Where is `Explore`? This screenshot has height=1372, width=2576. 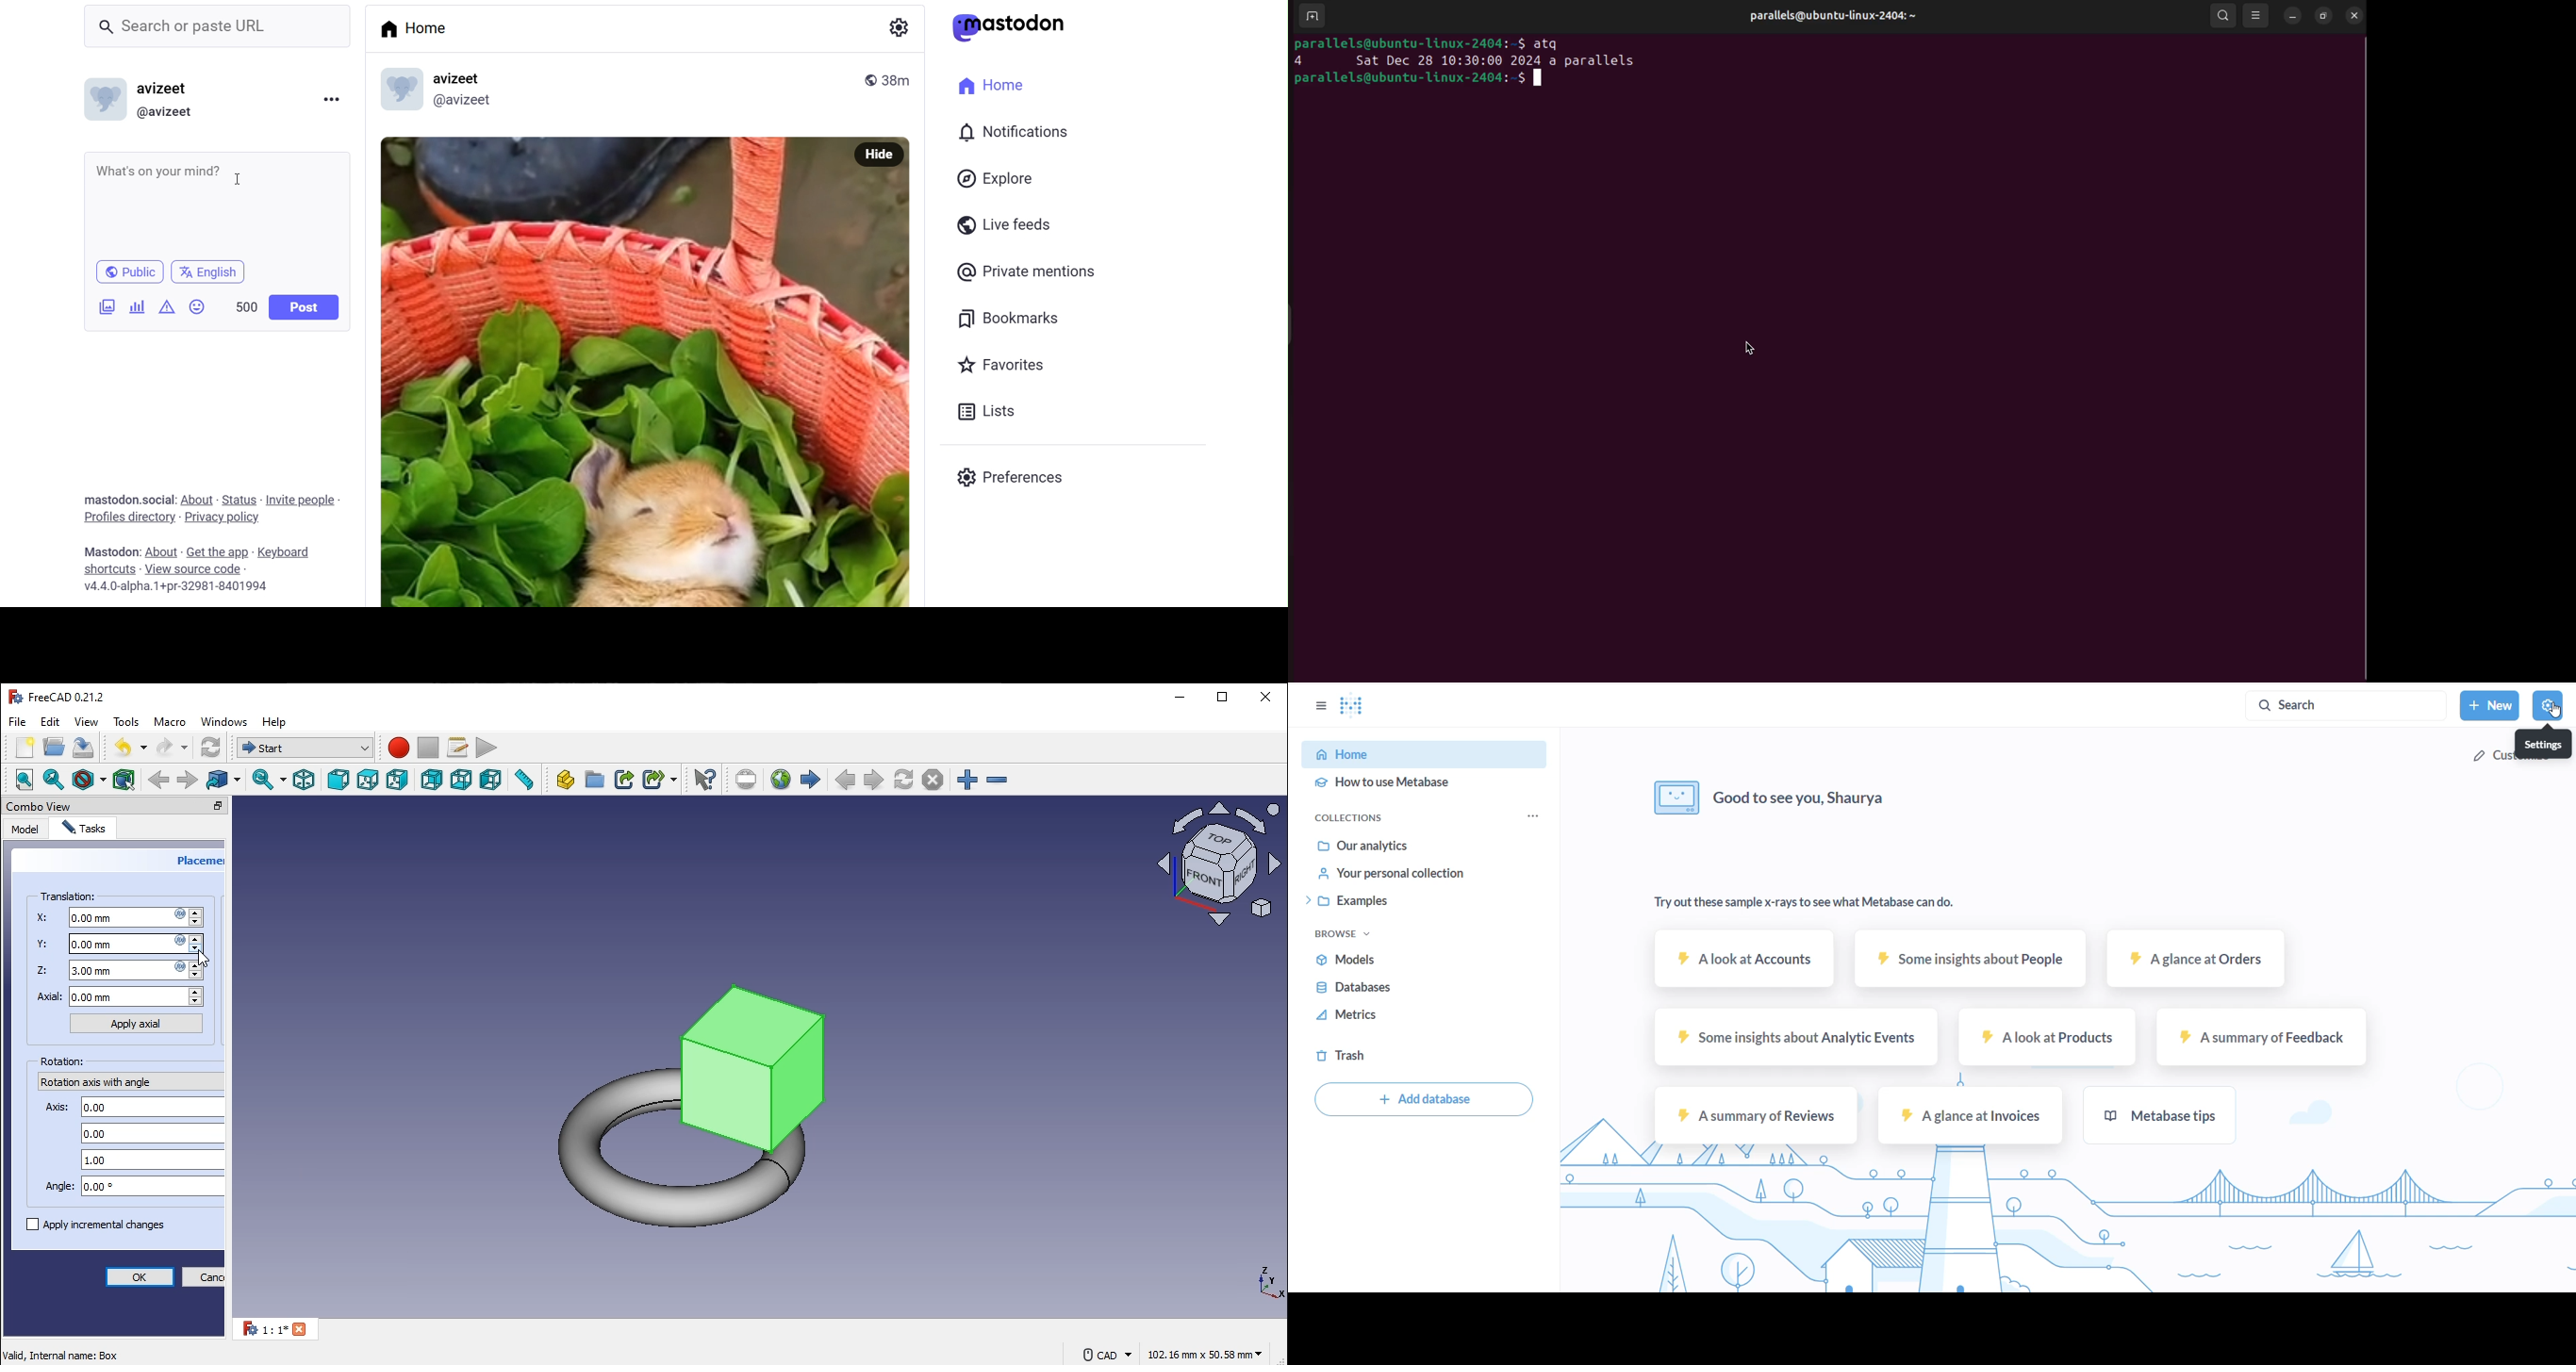
Explore is located at coordinates (998, 180).